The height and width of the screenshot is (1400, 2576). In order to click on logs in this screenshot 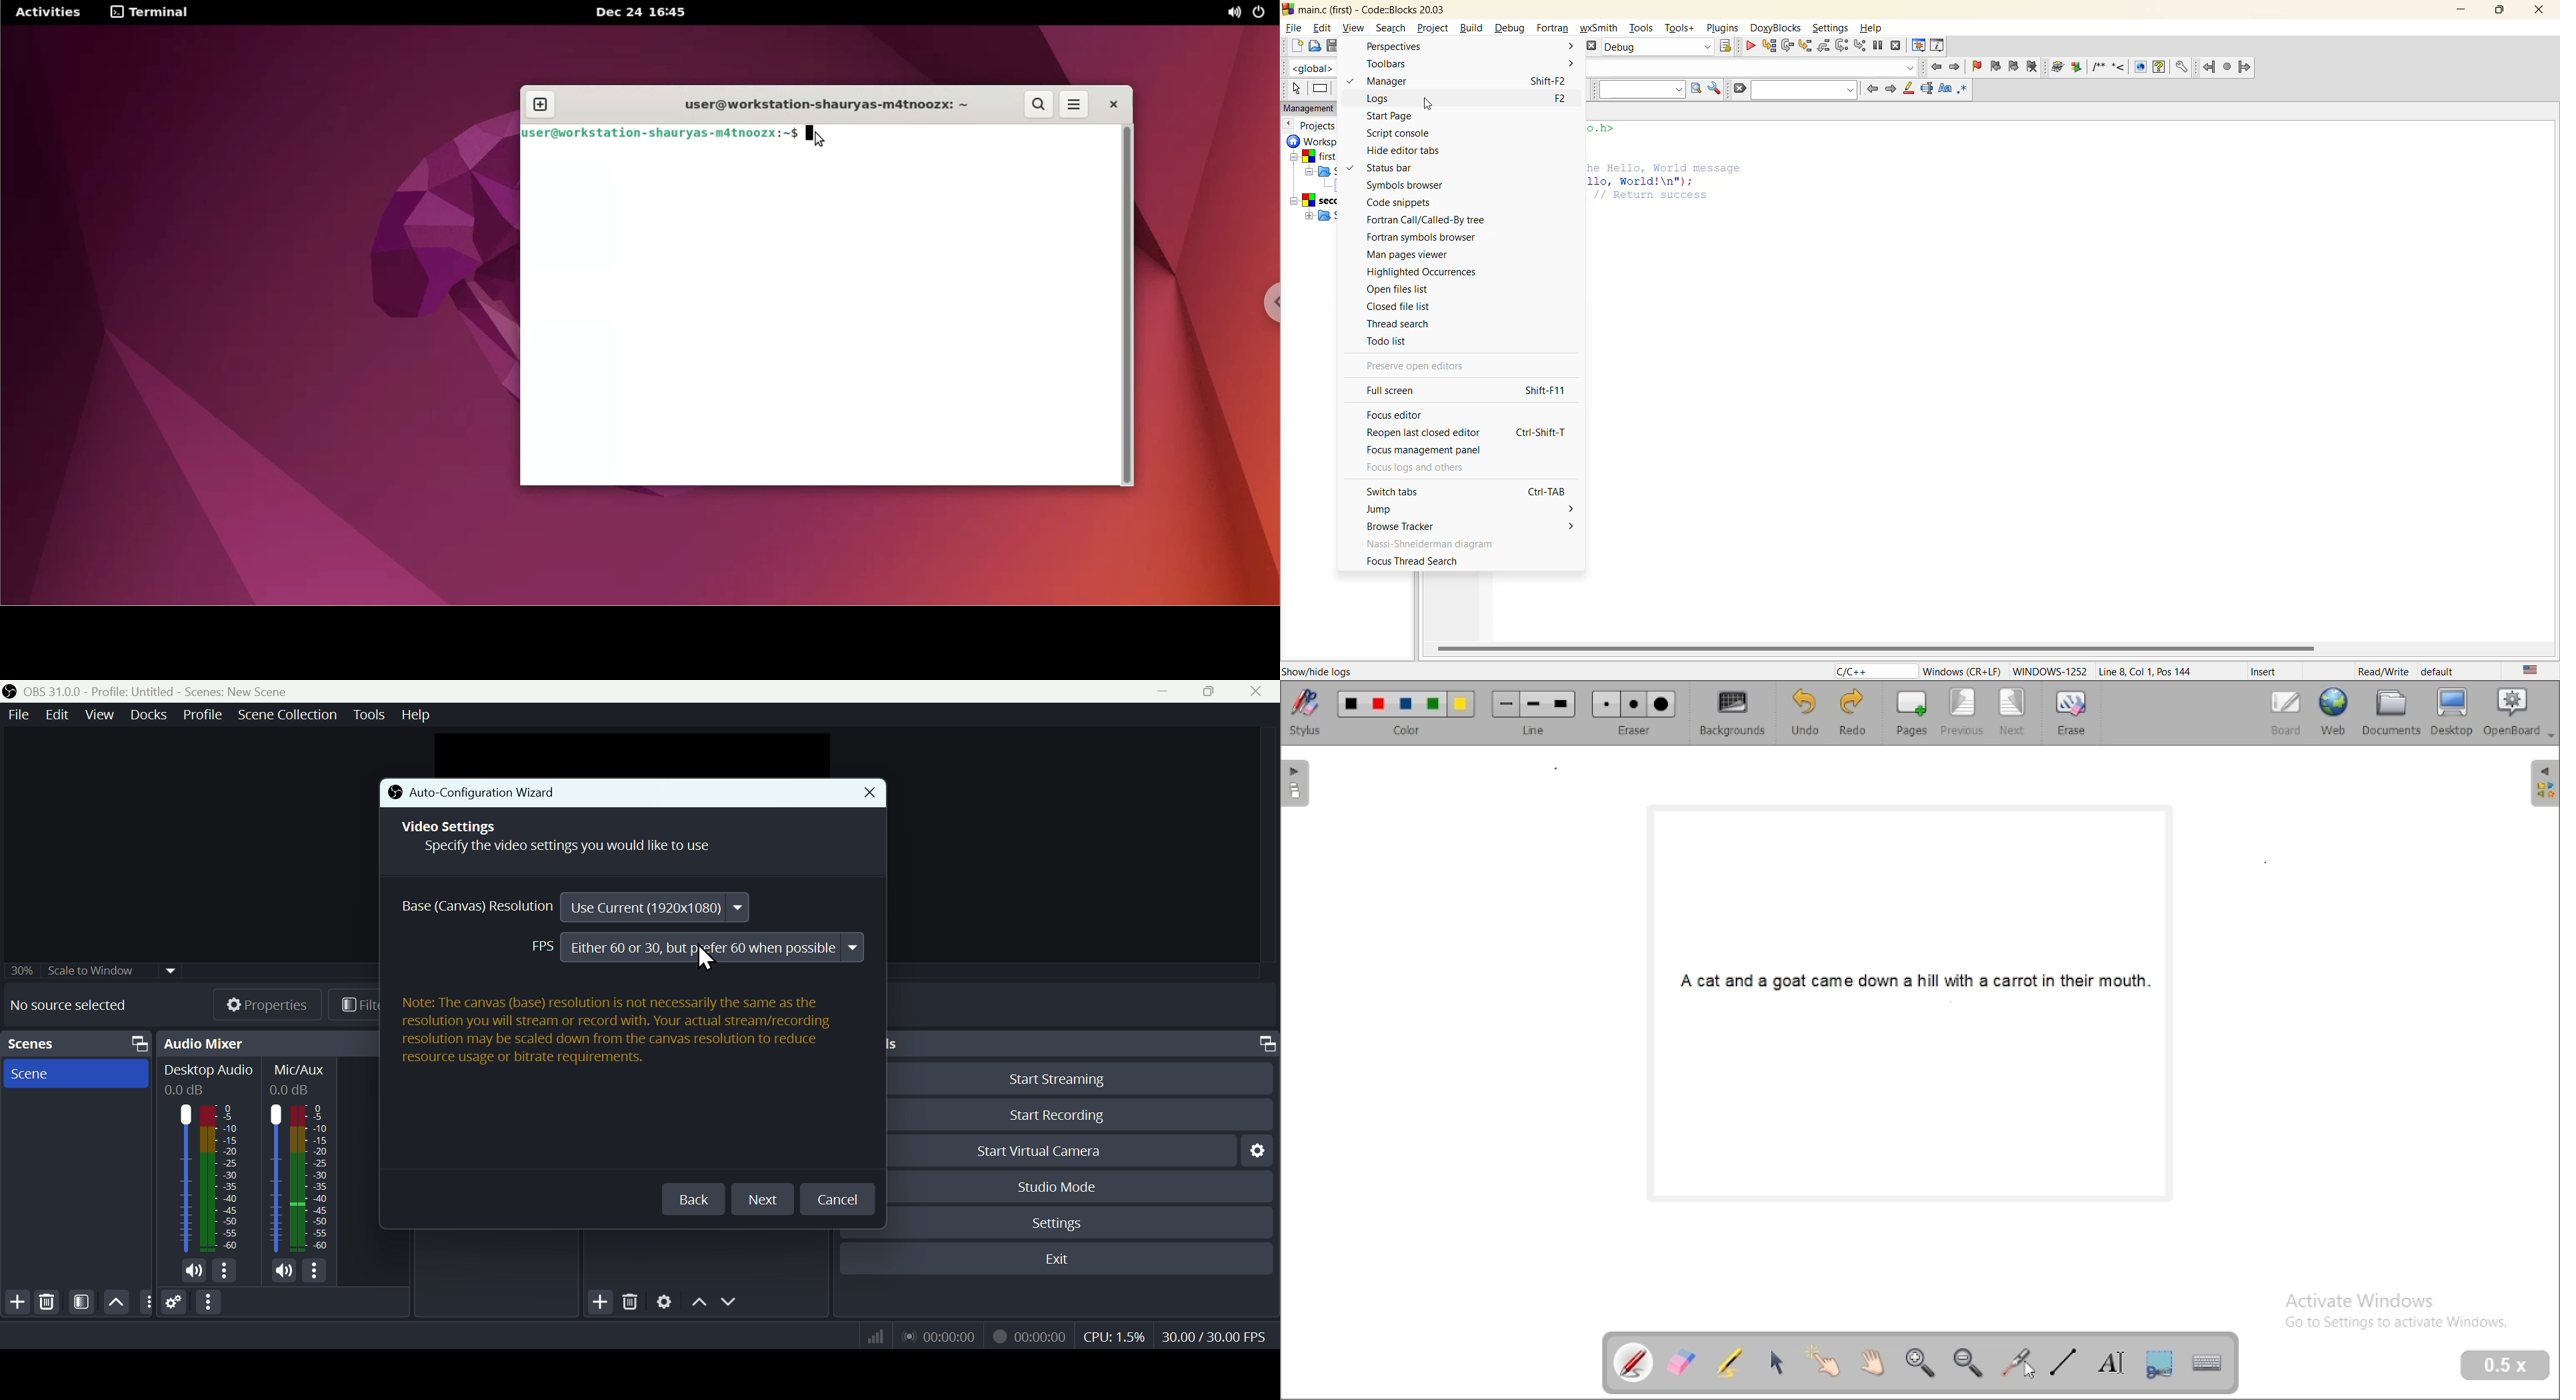, I will do `click(1403, 99)`.